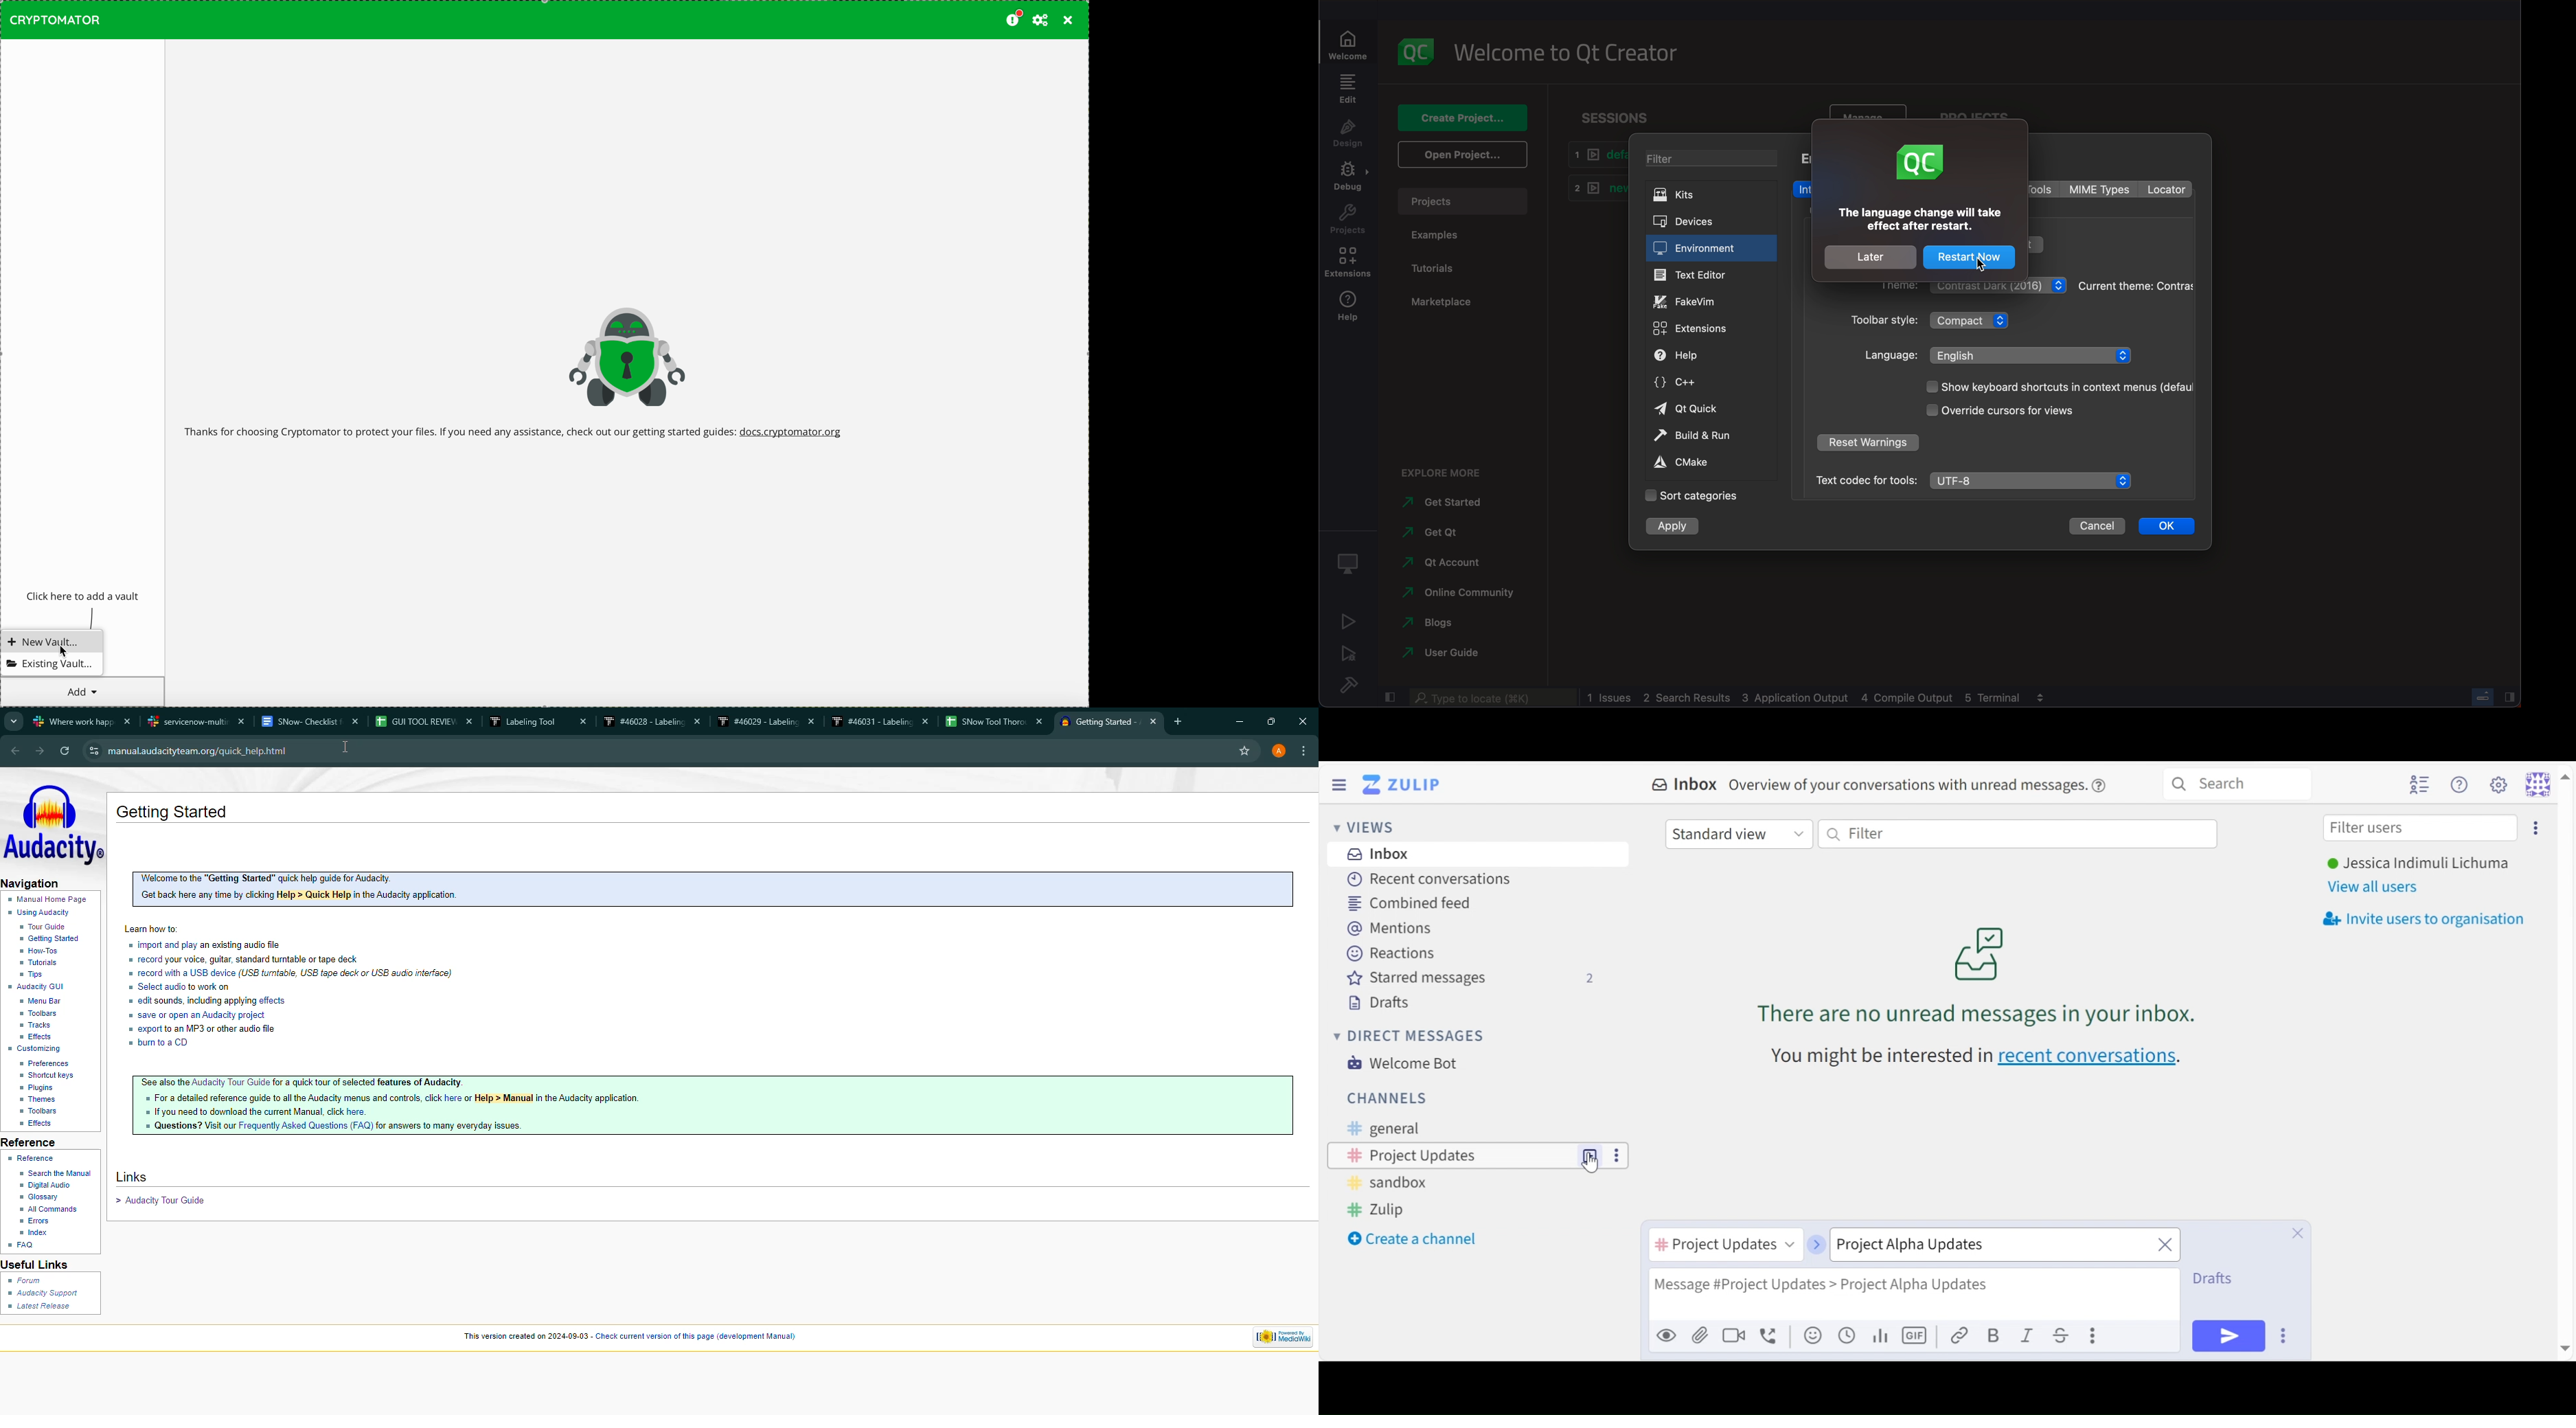 Image resolution: width=2576 pixels, height=1428 pixels. I want to click on for a quick tour of selected features of Audacity., so click(372, 1082).